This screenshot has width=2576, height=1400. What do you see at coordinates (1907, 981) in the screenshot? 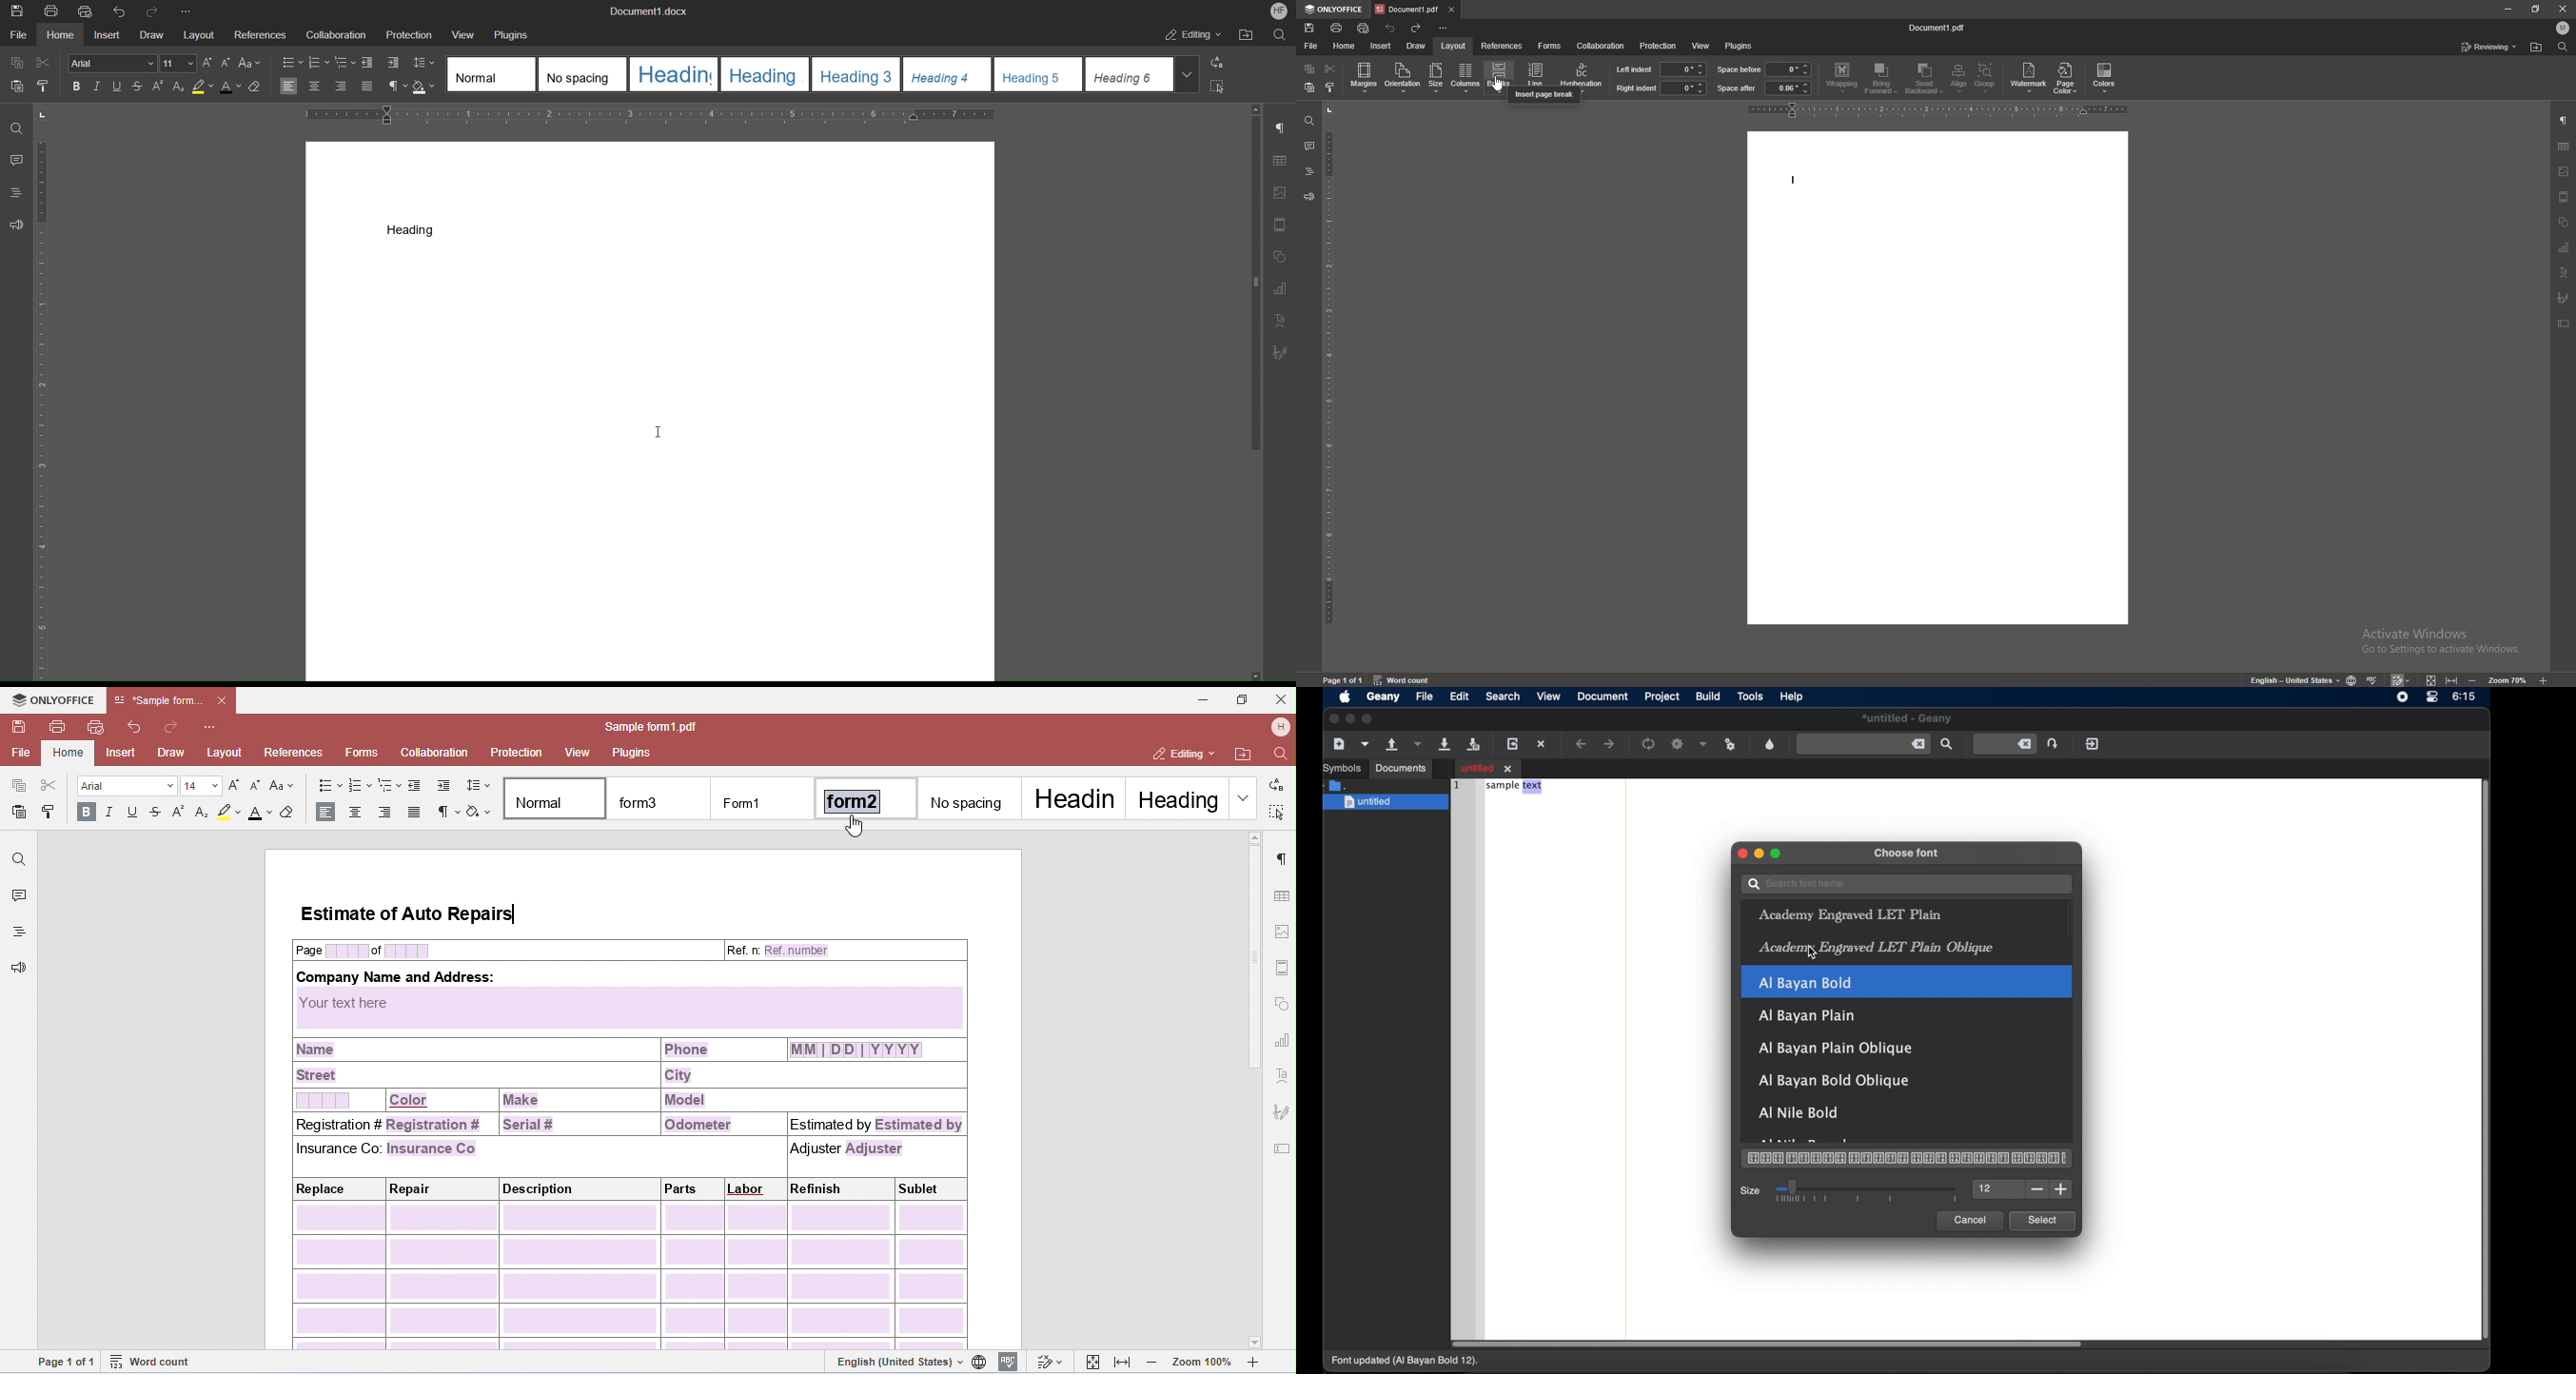
I see `al bayan bold` at bounding box center [1907, 981].